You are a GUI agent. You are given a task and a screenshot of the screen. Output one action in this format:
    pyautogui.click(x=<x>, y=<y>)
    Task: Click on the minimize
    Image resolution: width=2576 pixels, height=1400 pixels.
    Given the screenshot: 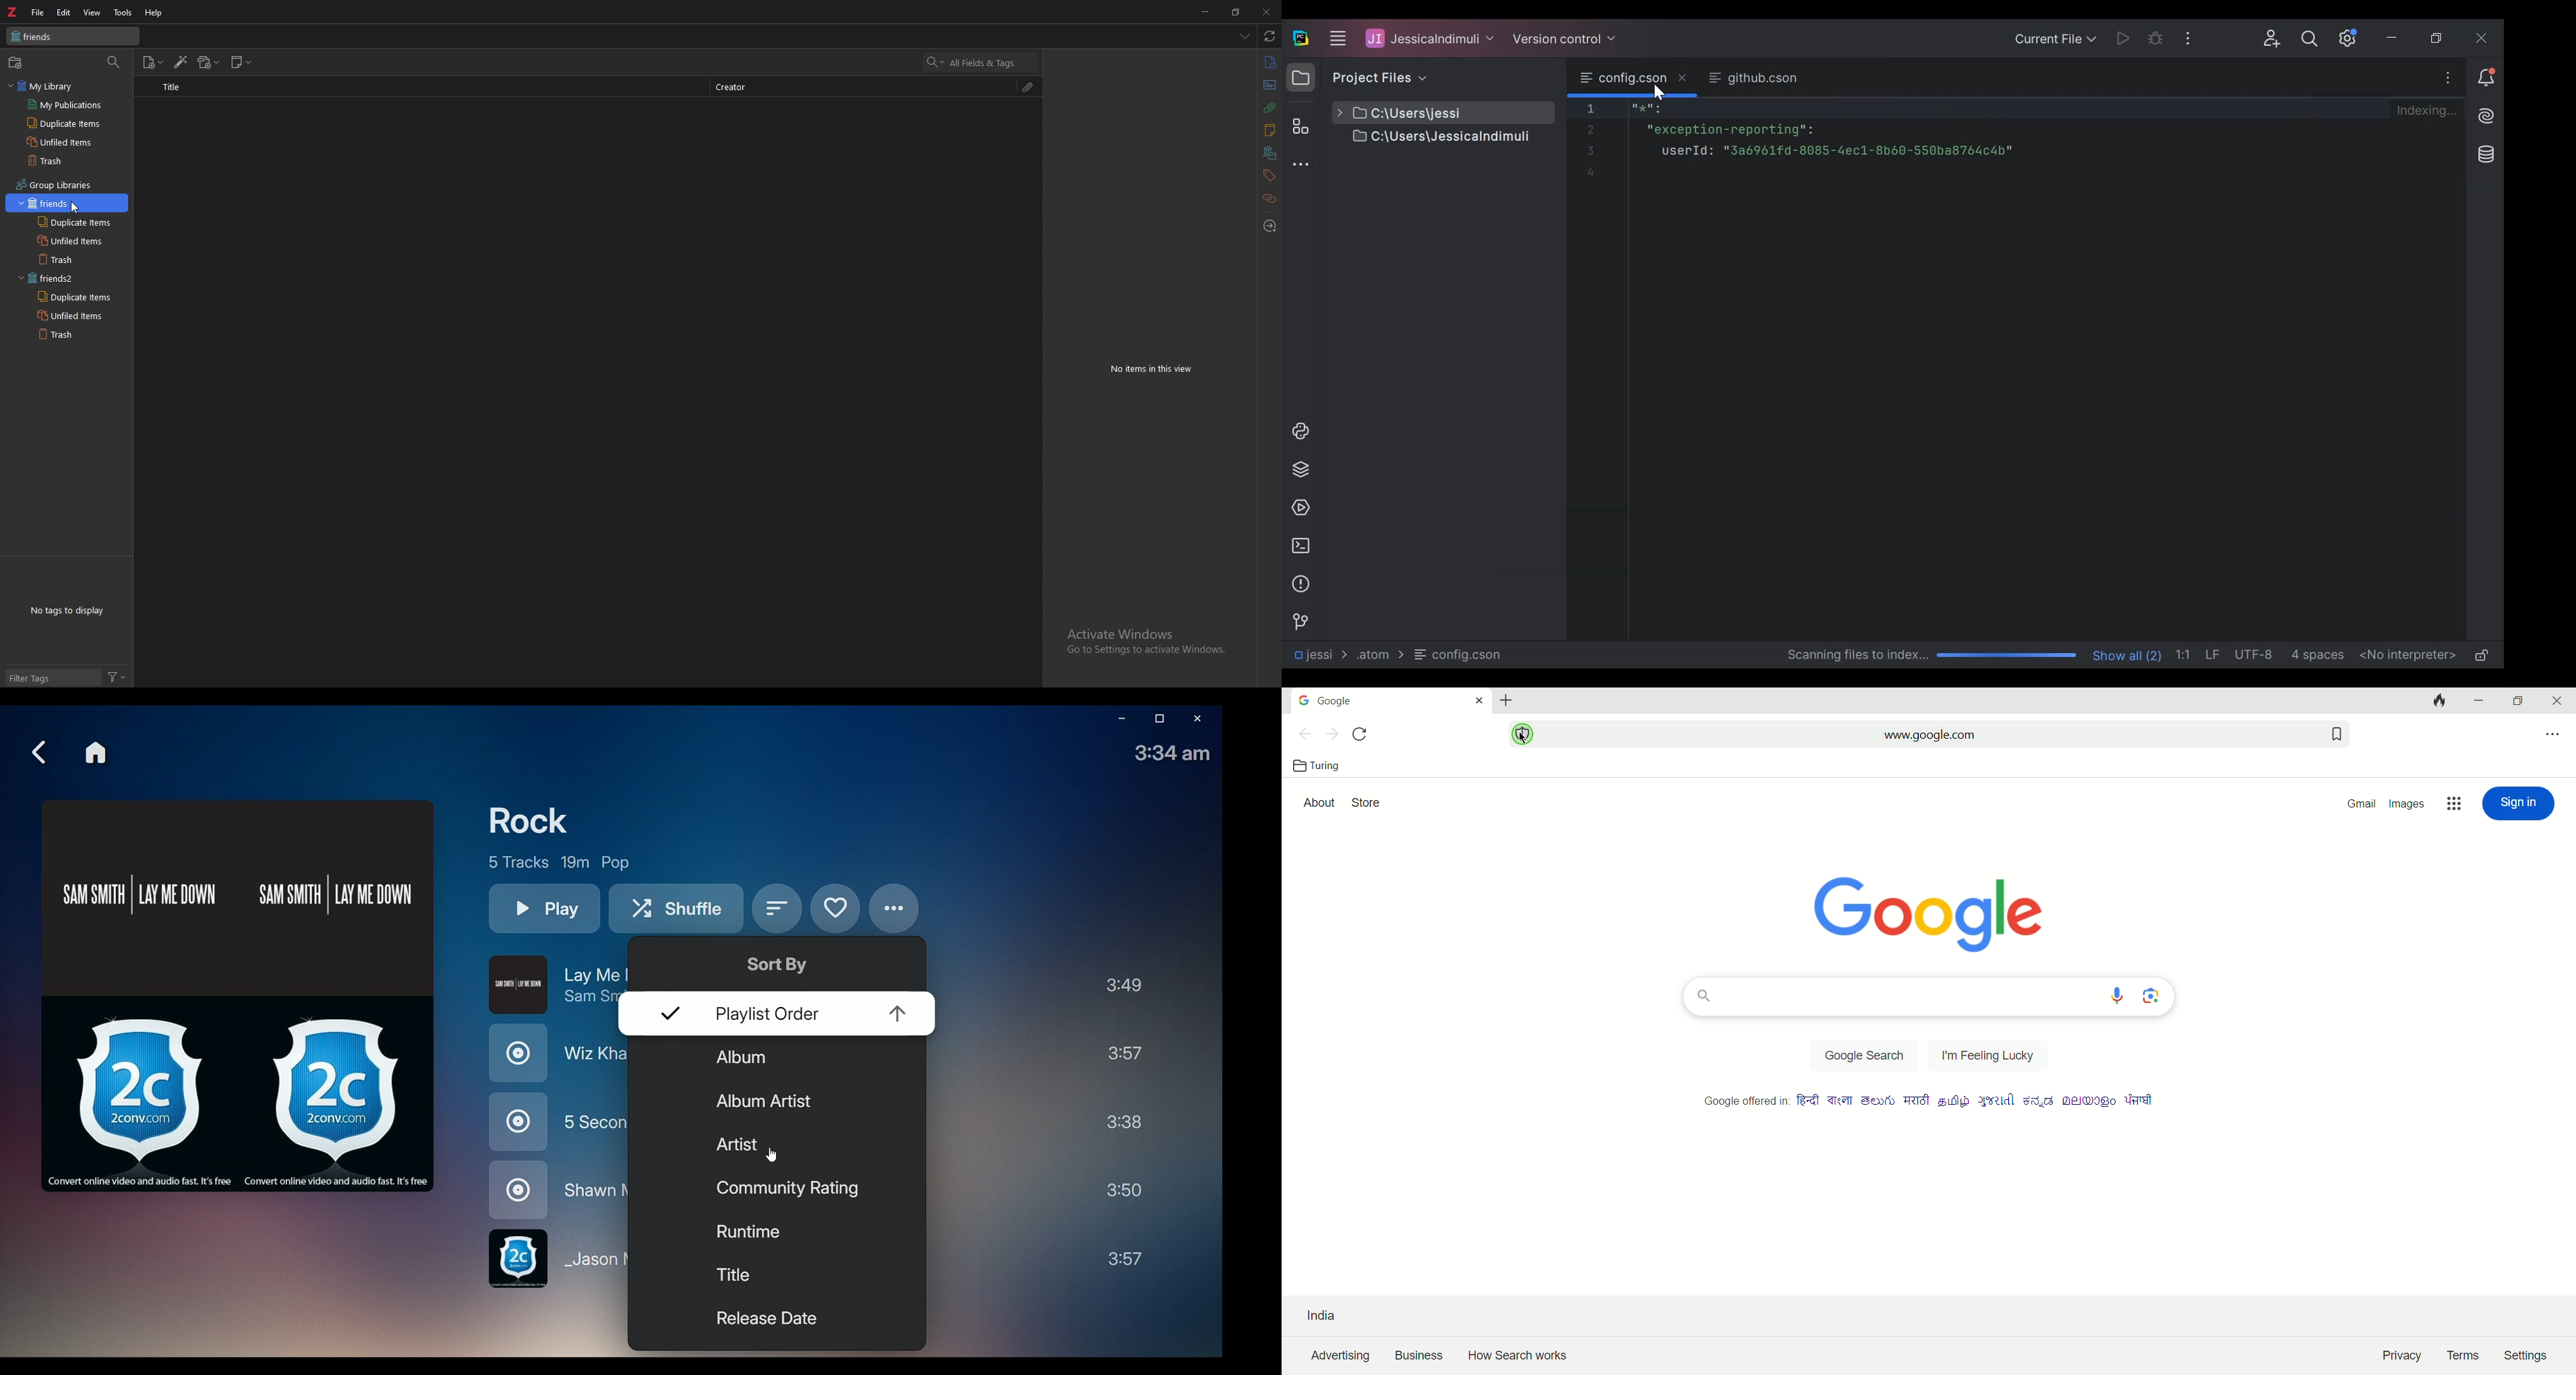 What is the action you would take?
    pyautogui.click(x=1204, y=13)
    